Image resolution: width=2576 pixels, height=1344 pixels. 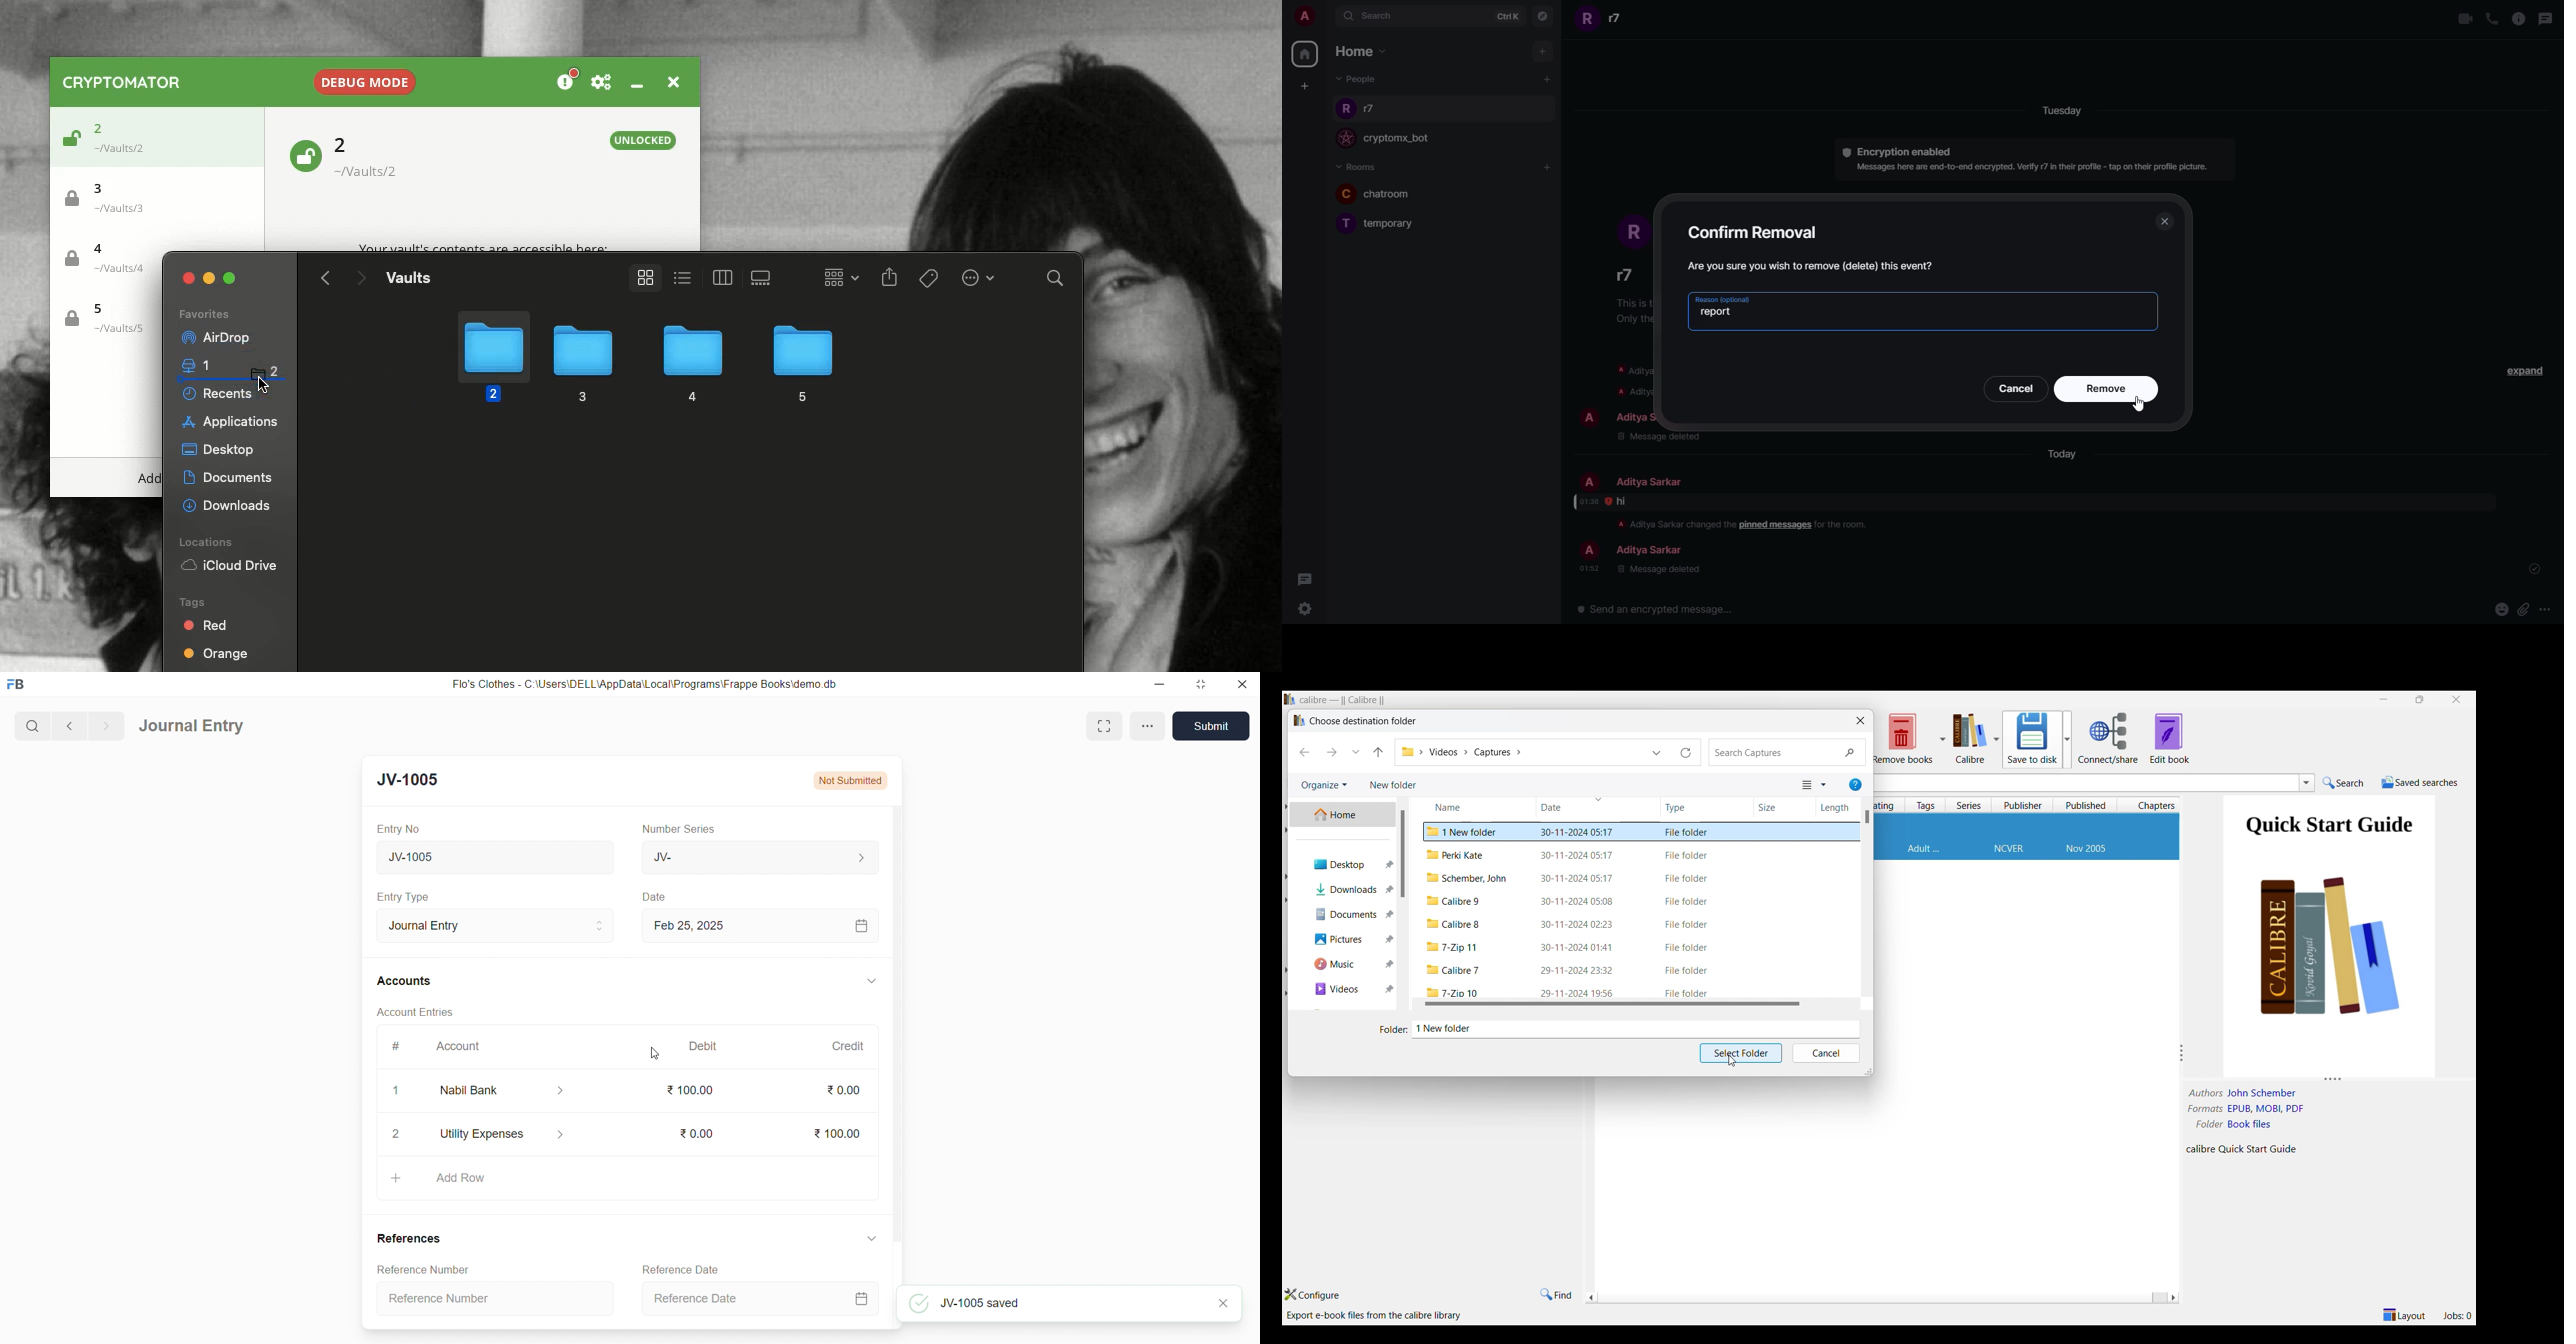 I want to click on Minimize, so click(x=2384, y=699).